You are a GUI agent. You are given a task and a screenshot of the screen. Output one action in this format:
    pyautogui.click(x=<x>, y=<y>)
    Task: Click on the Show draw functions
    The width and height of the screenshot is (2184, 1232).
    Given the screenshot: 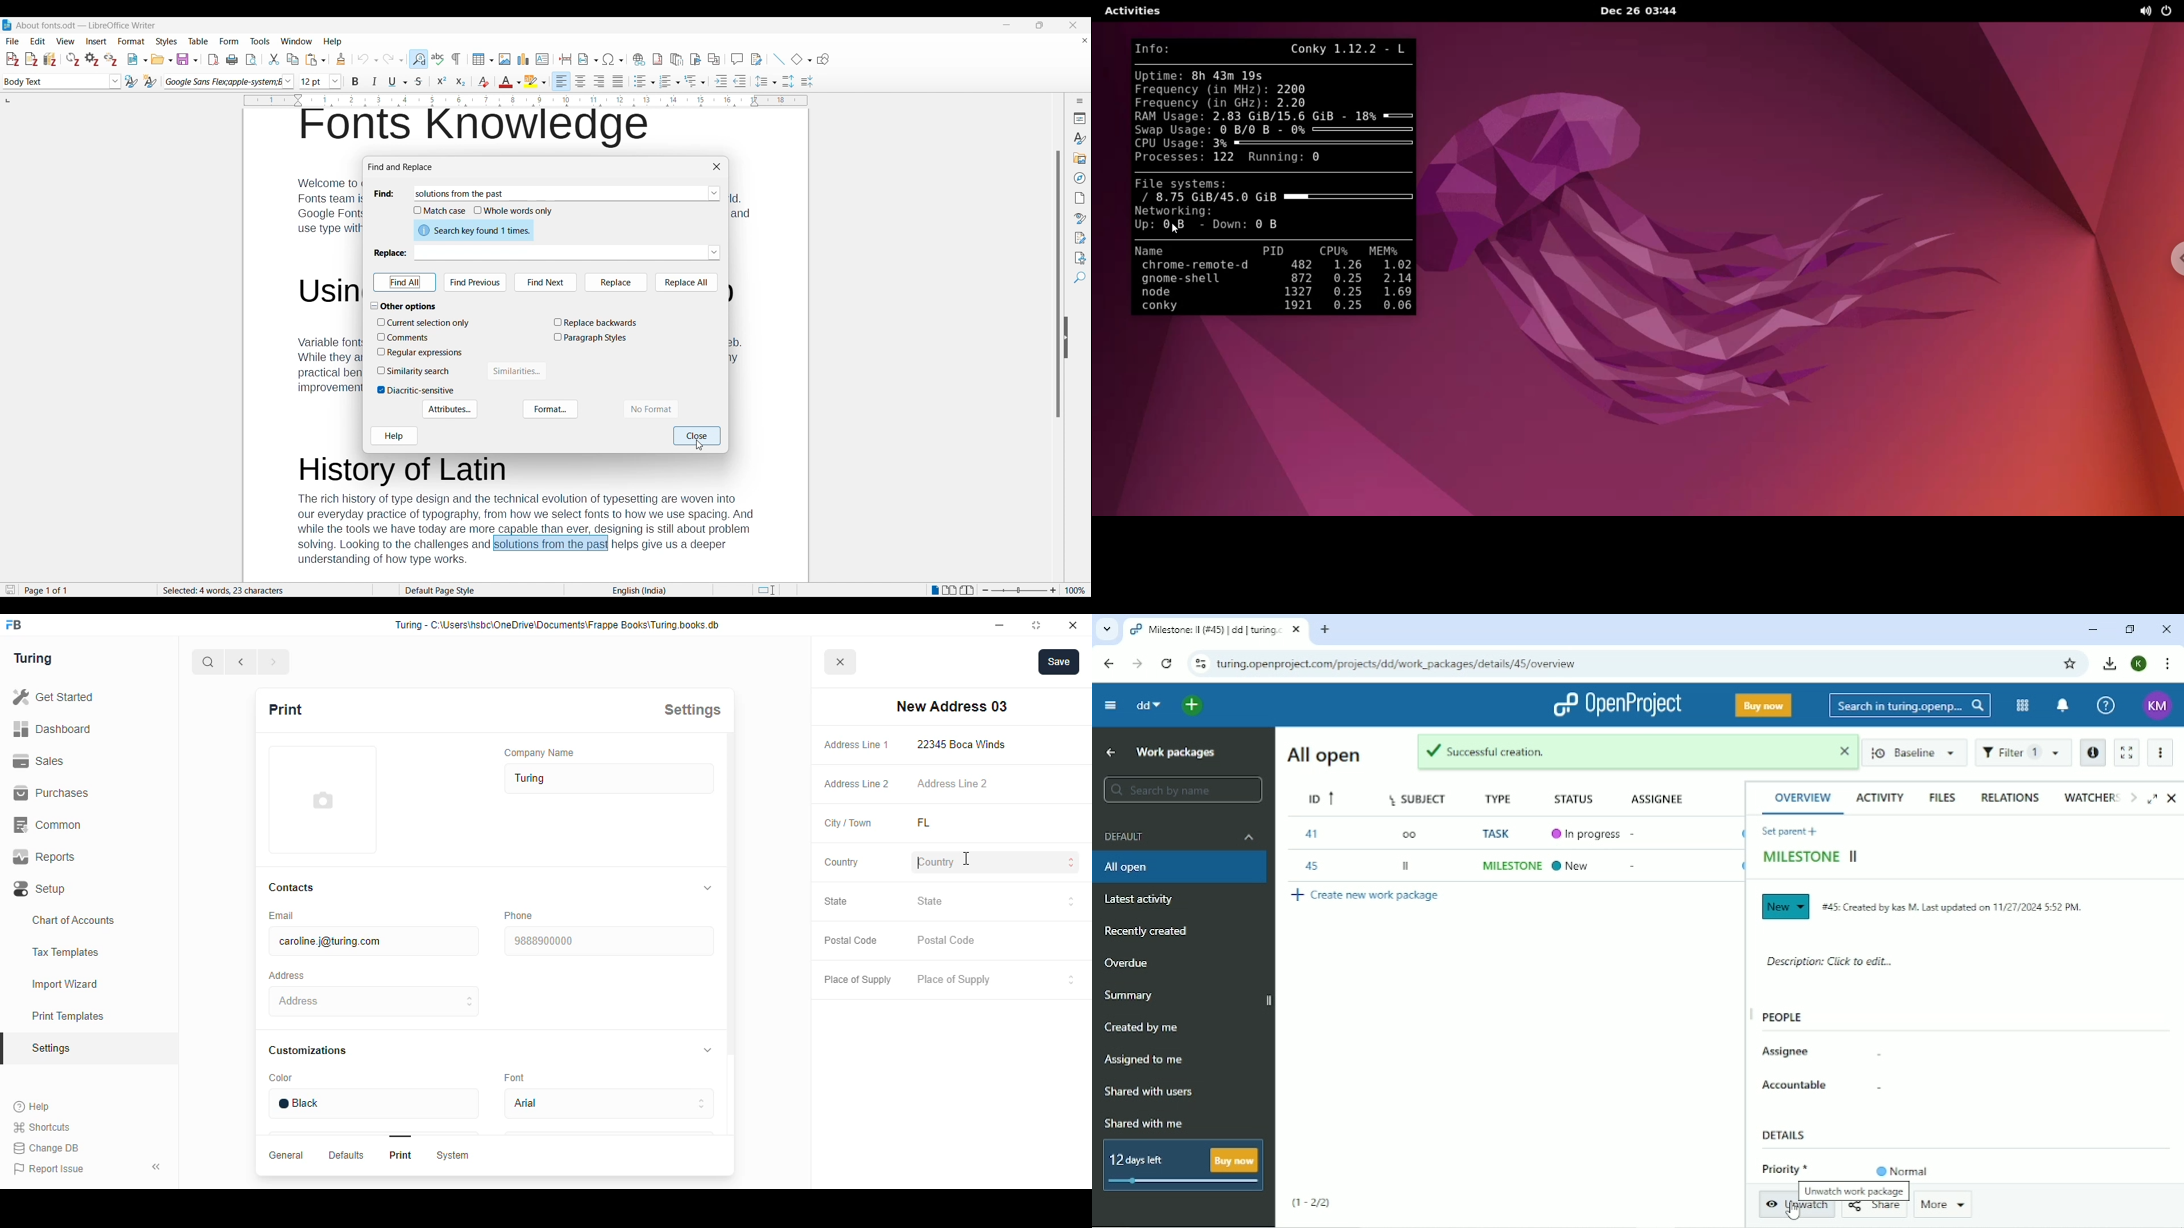 What is the action you would take?
    pyautogui.click(x=824, y=59)
    